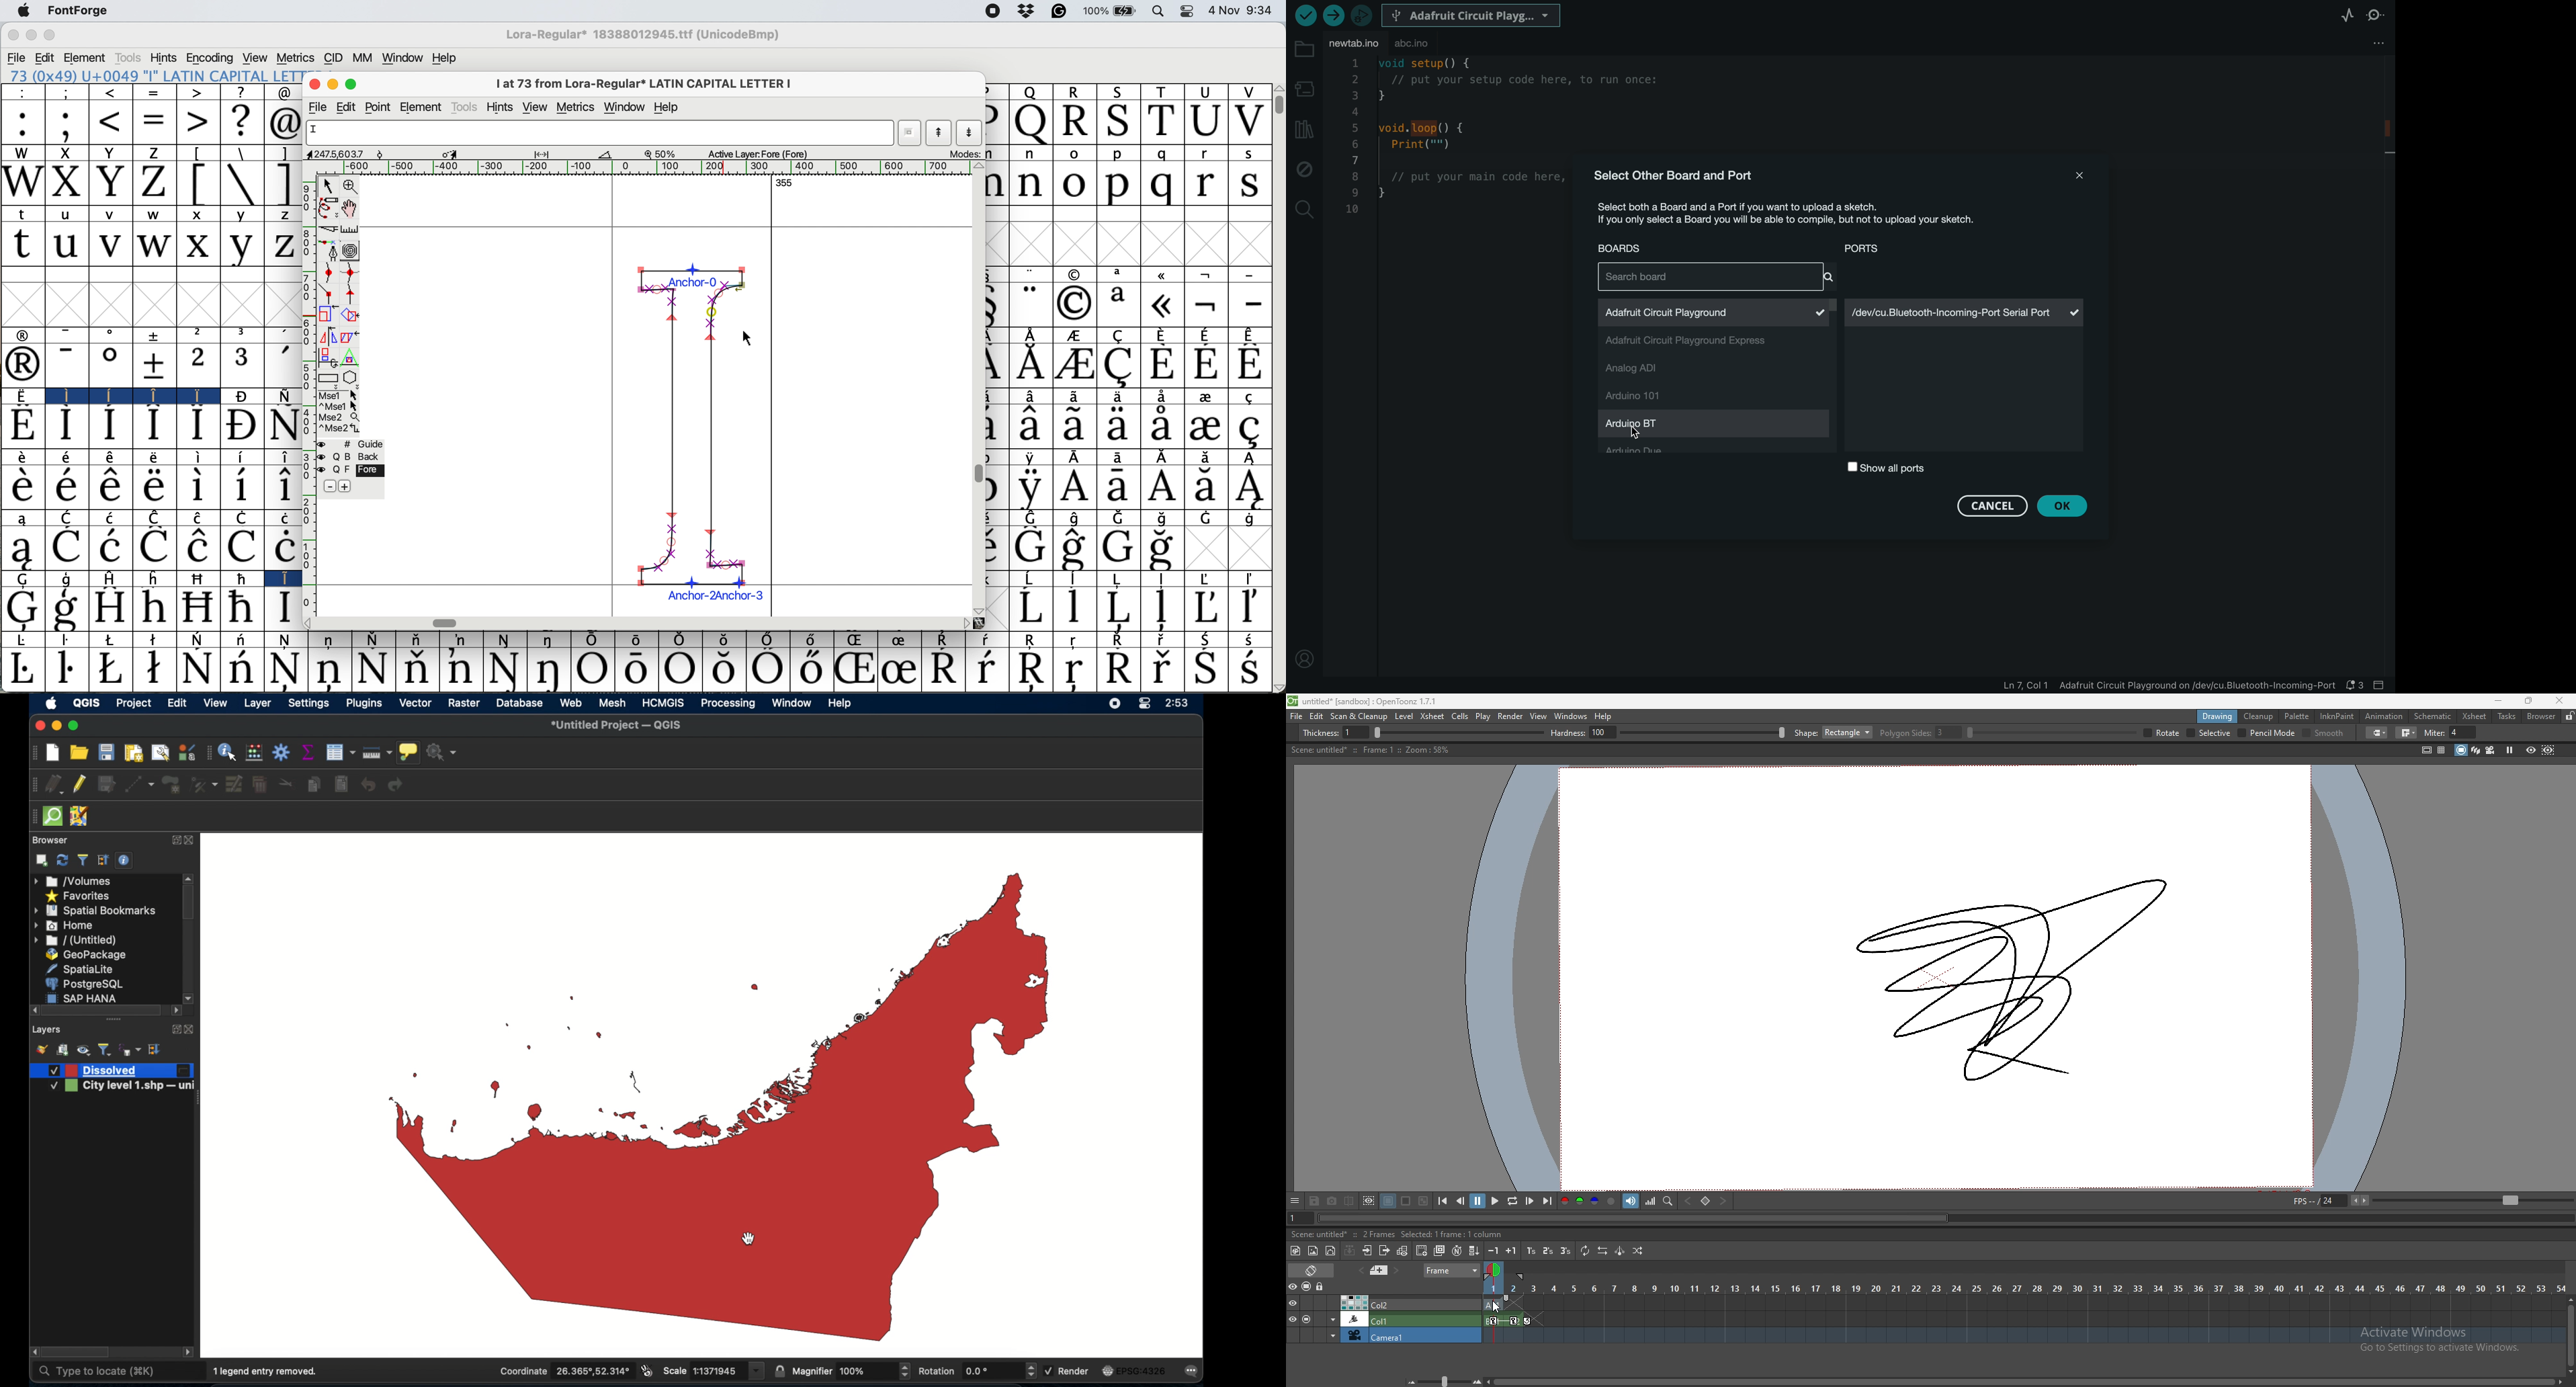  What do you see at coordinates (1705, 1201) in the screenshot?
I see `set key` at bounding box center [1705, 1201].